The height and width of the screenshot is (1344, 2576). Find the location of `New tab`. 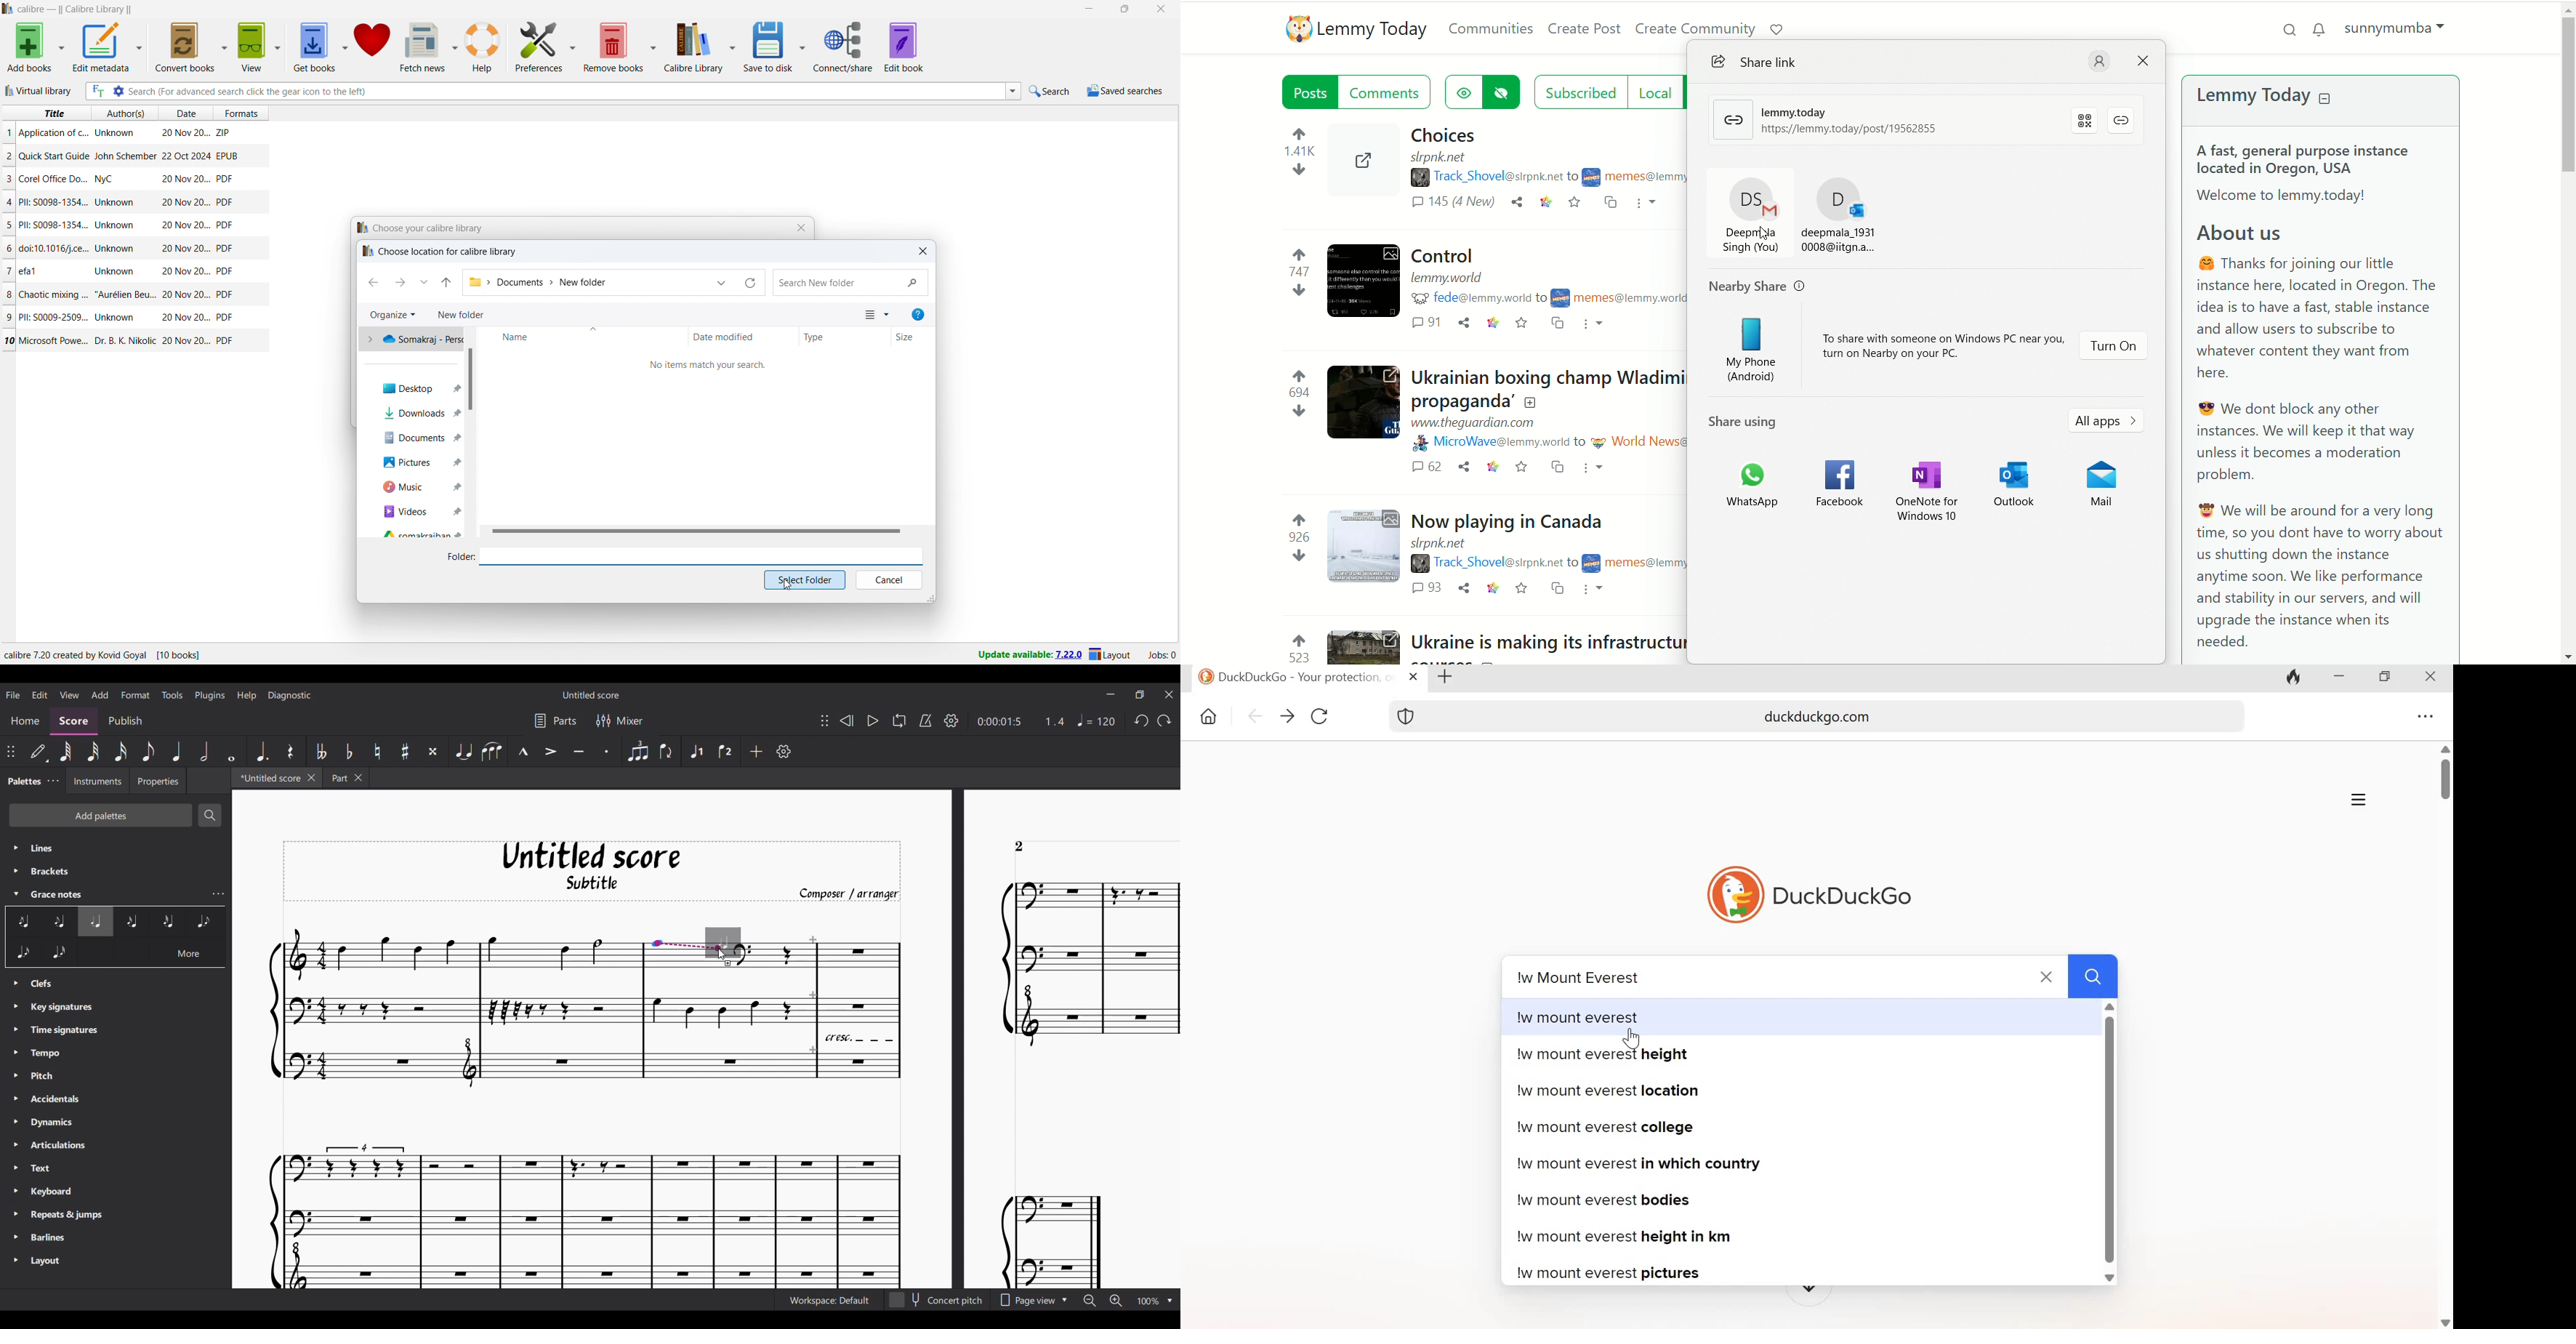

New tab is located at coordinates (1450, 676).